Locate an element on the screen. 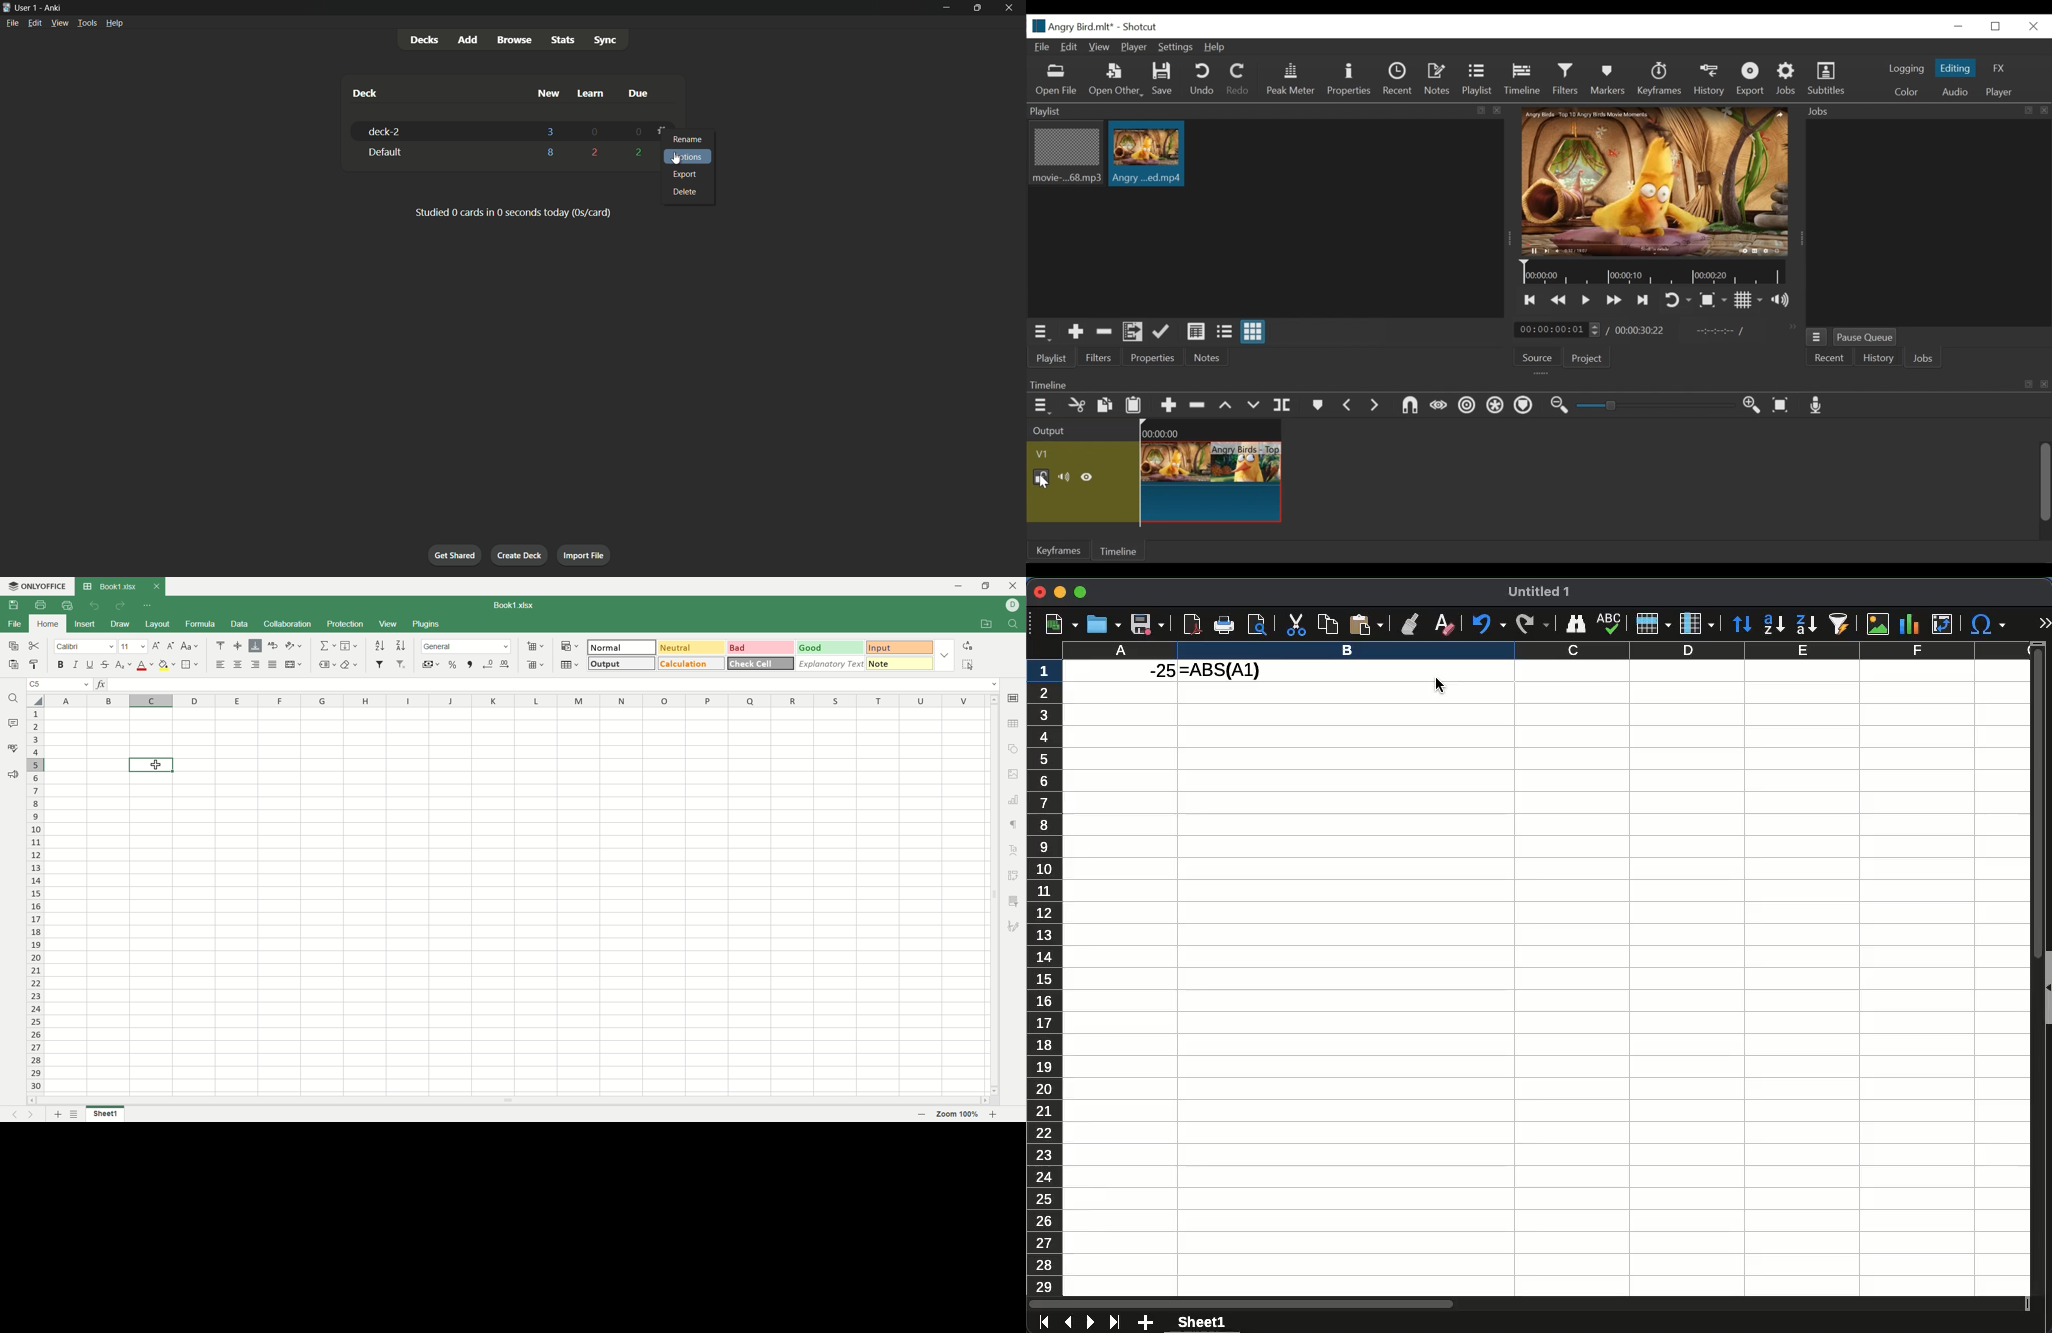 The image size is (2072, 1344). Skip to the next point is located at coordinates (1643, 300).